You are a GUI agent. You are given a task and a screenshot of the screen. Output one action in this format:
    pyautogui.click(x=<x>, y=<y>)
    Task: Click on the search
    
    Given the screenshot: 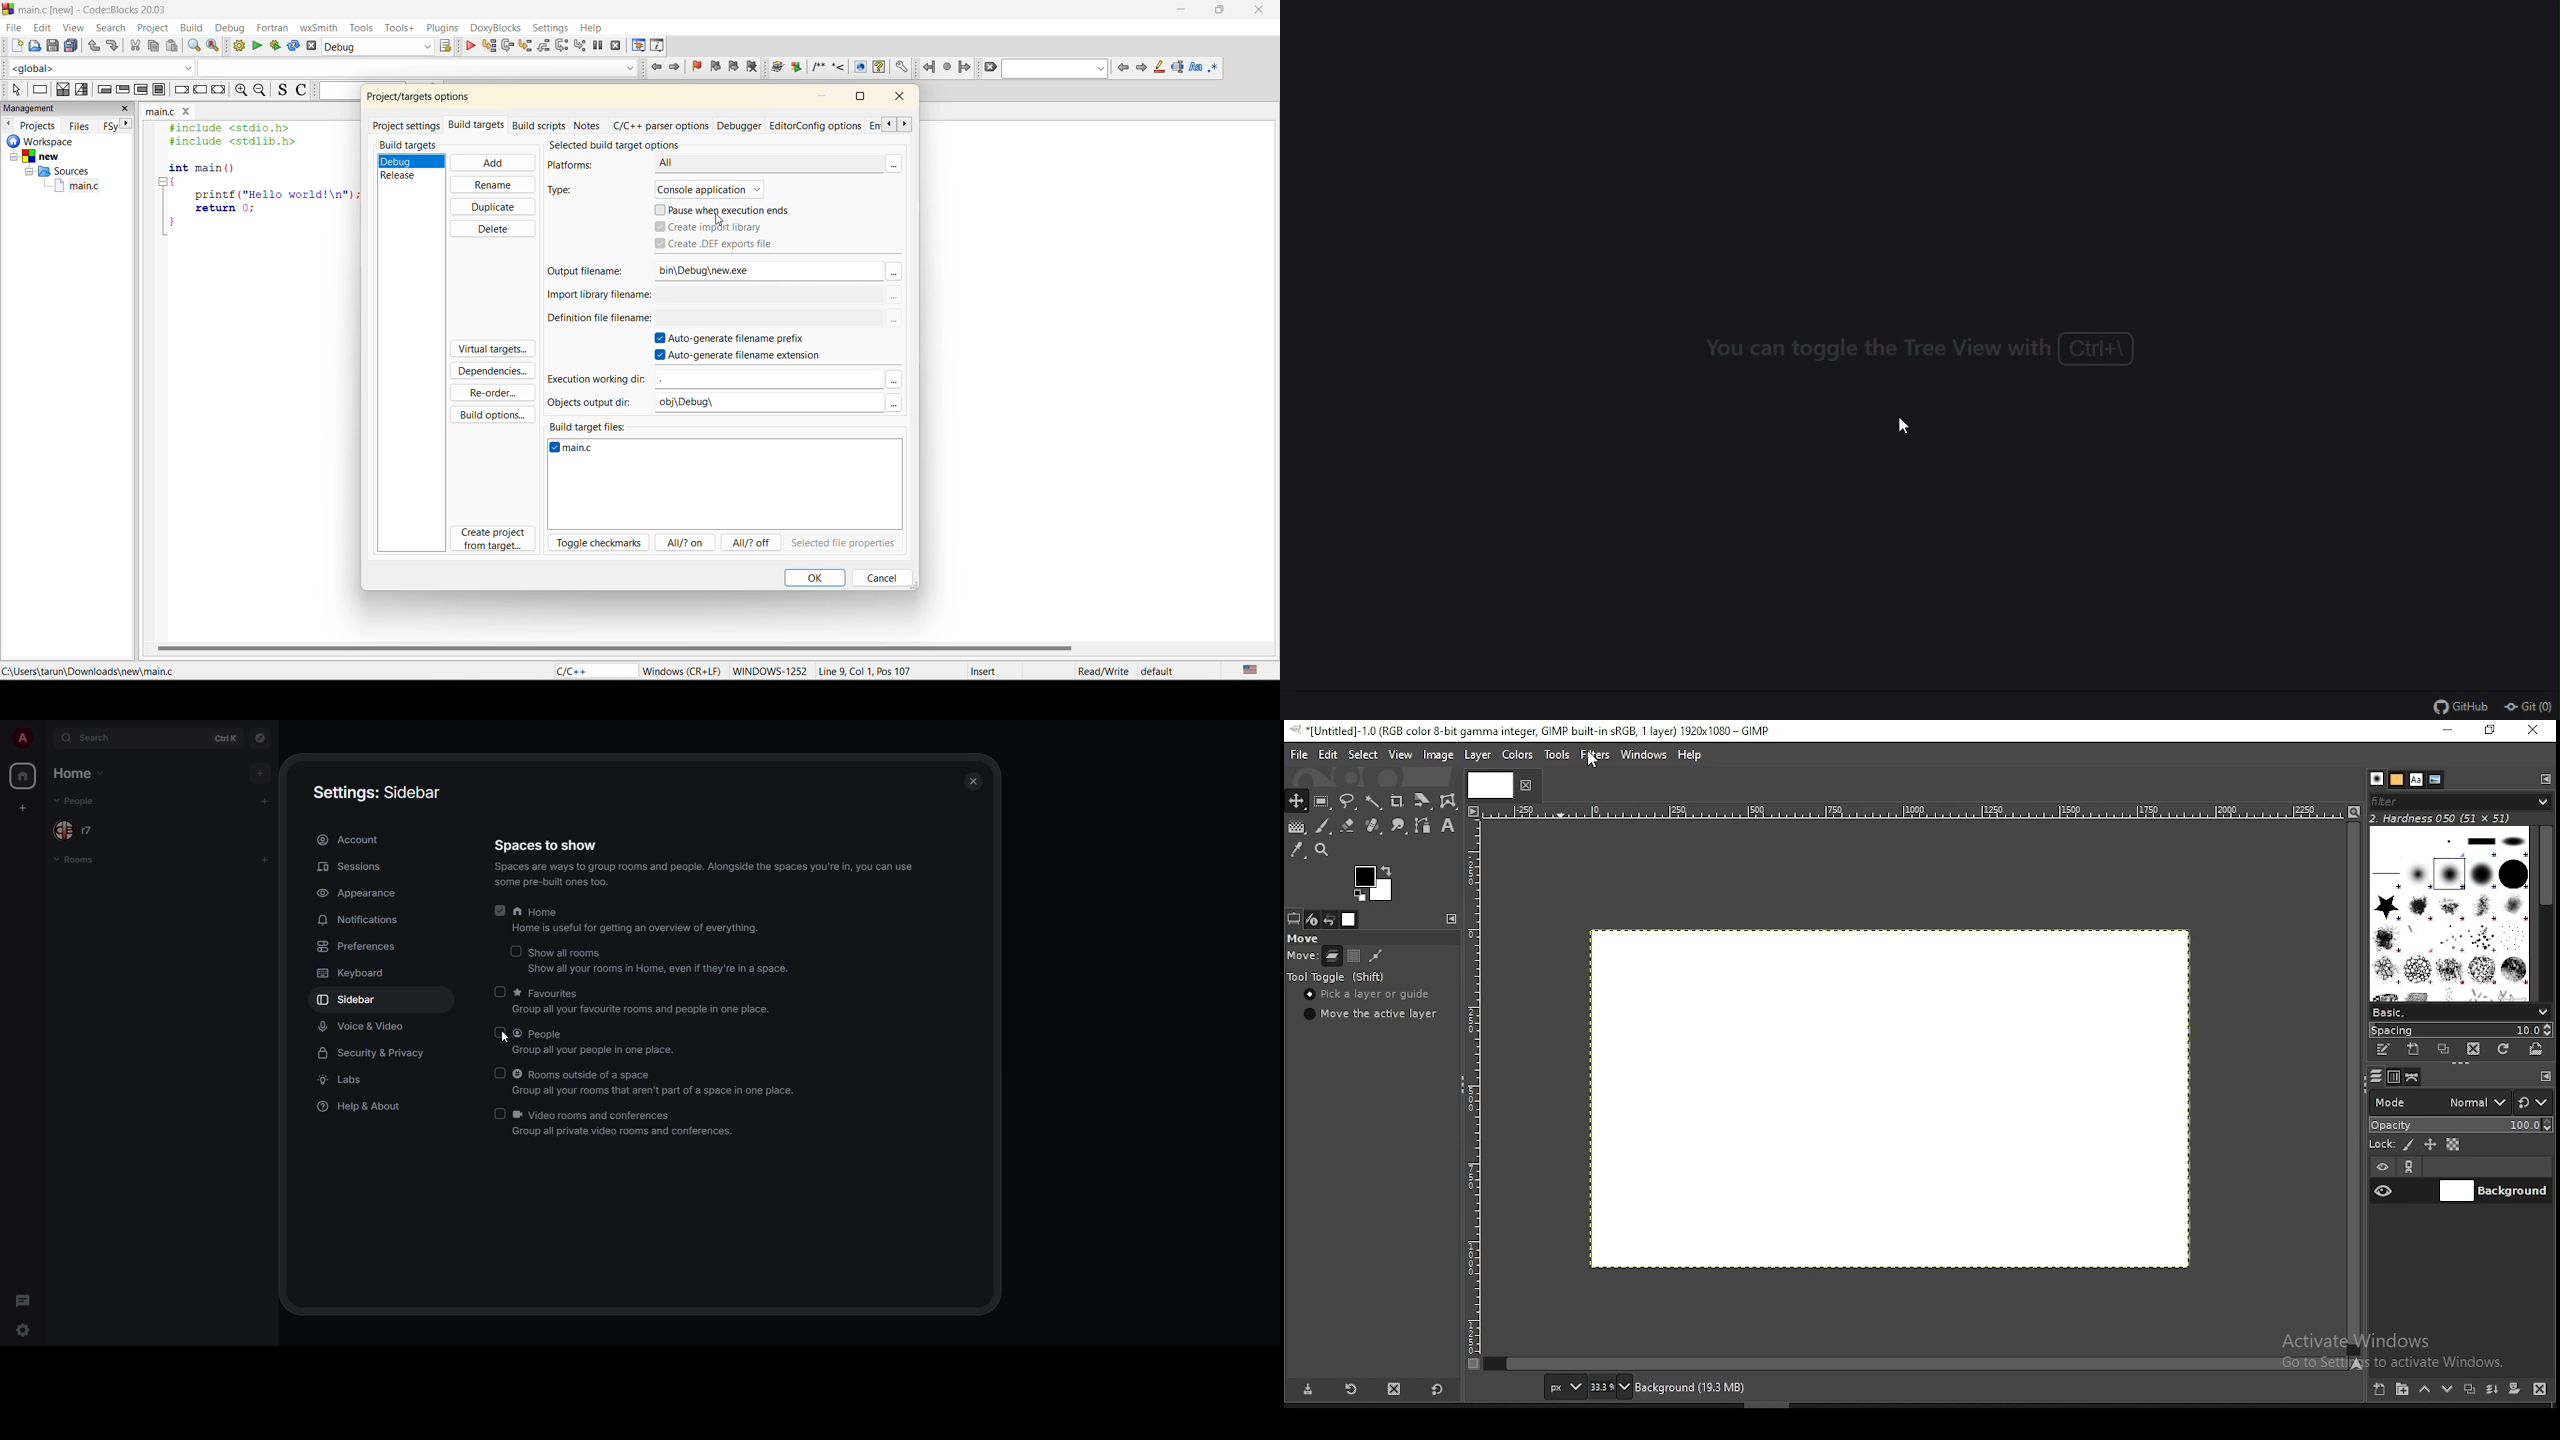 What is the action you would take?
    pyautogui.click(x=111, y=28)
    